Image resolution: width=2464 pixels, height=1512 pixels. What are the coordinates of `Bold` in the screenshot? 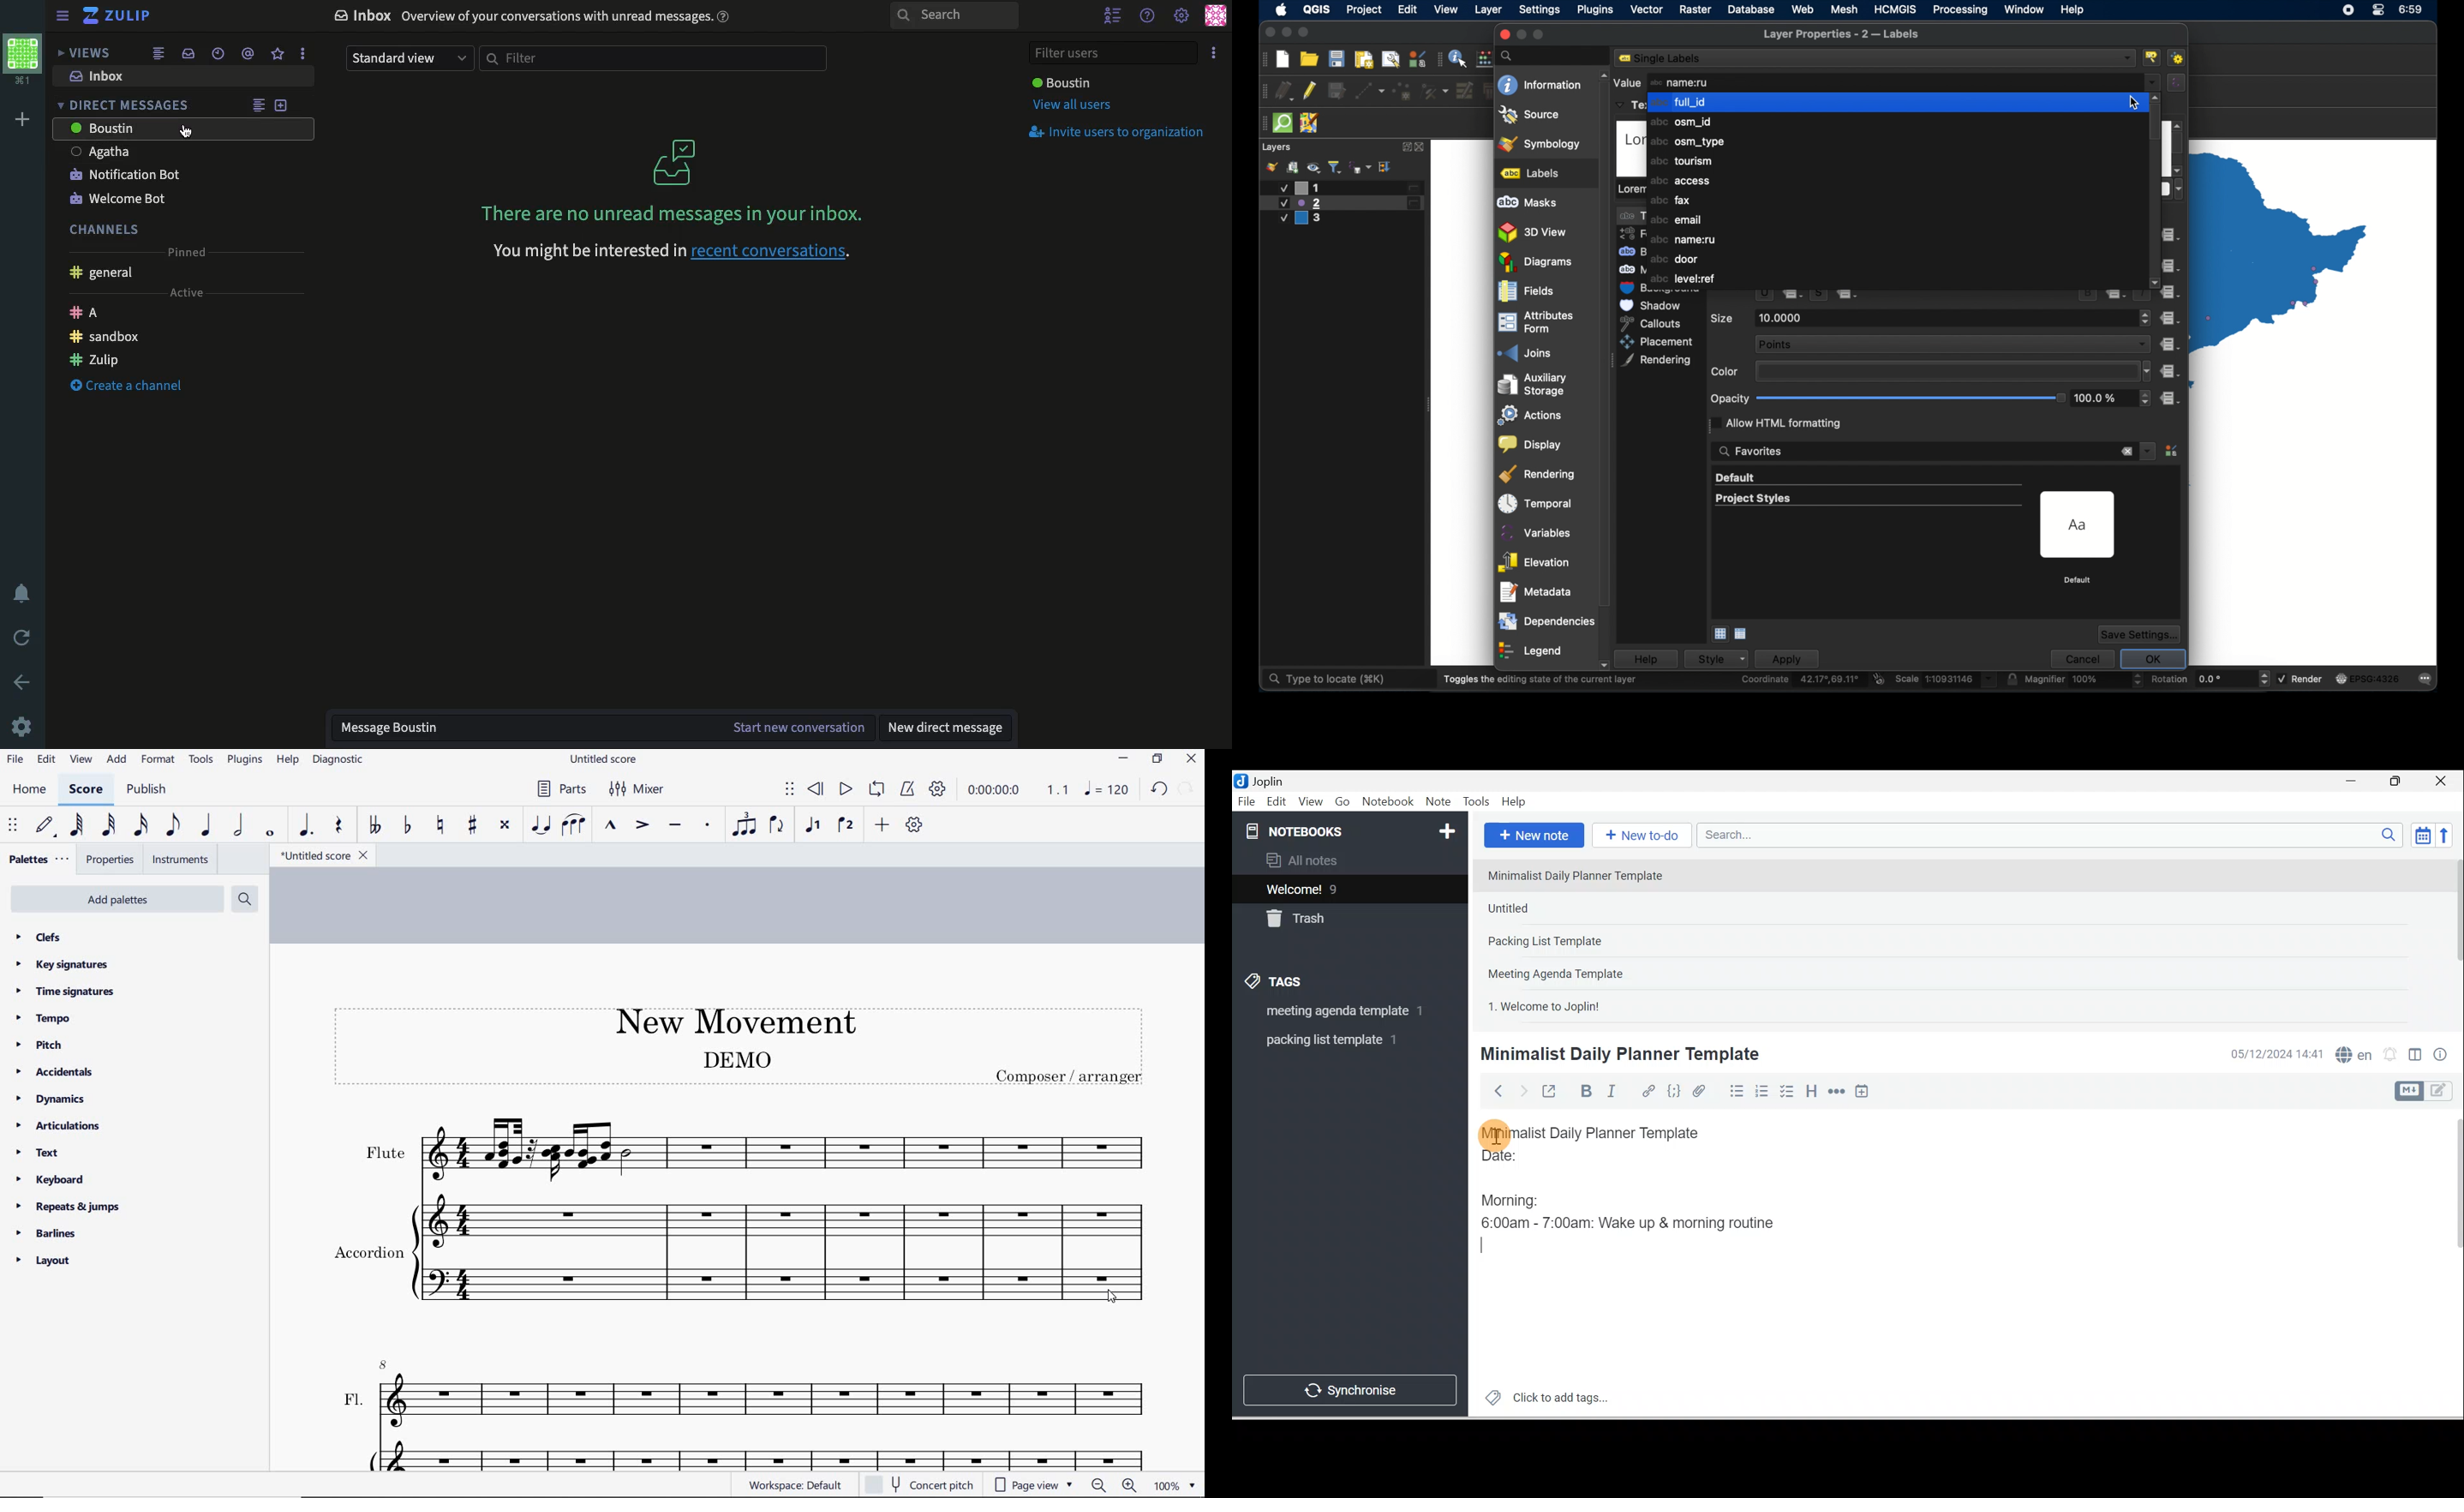 It's located at (1584, 1092).